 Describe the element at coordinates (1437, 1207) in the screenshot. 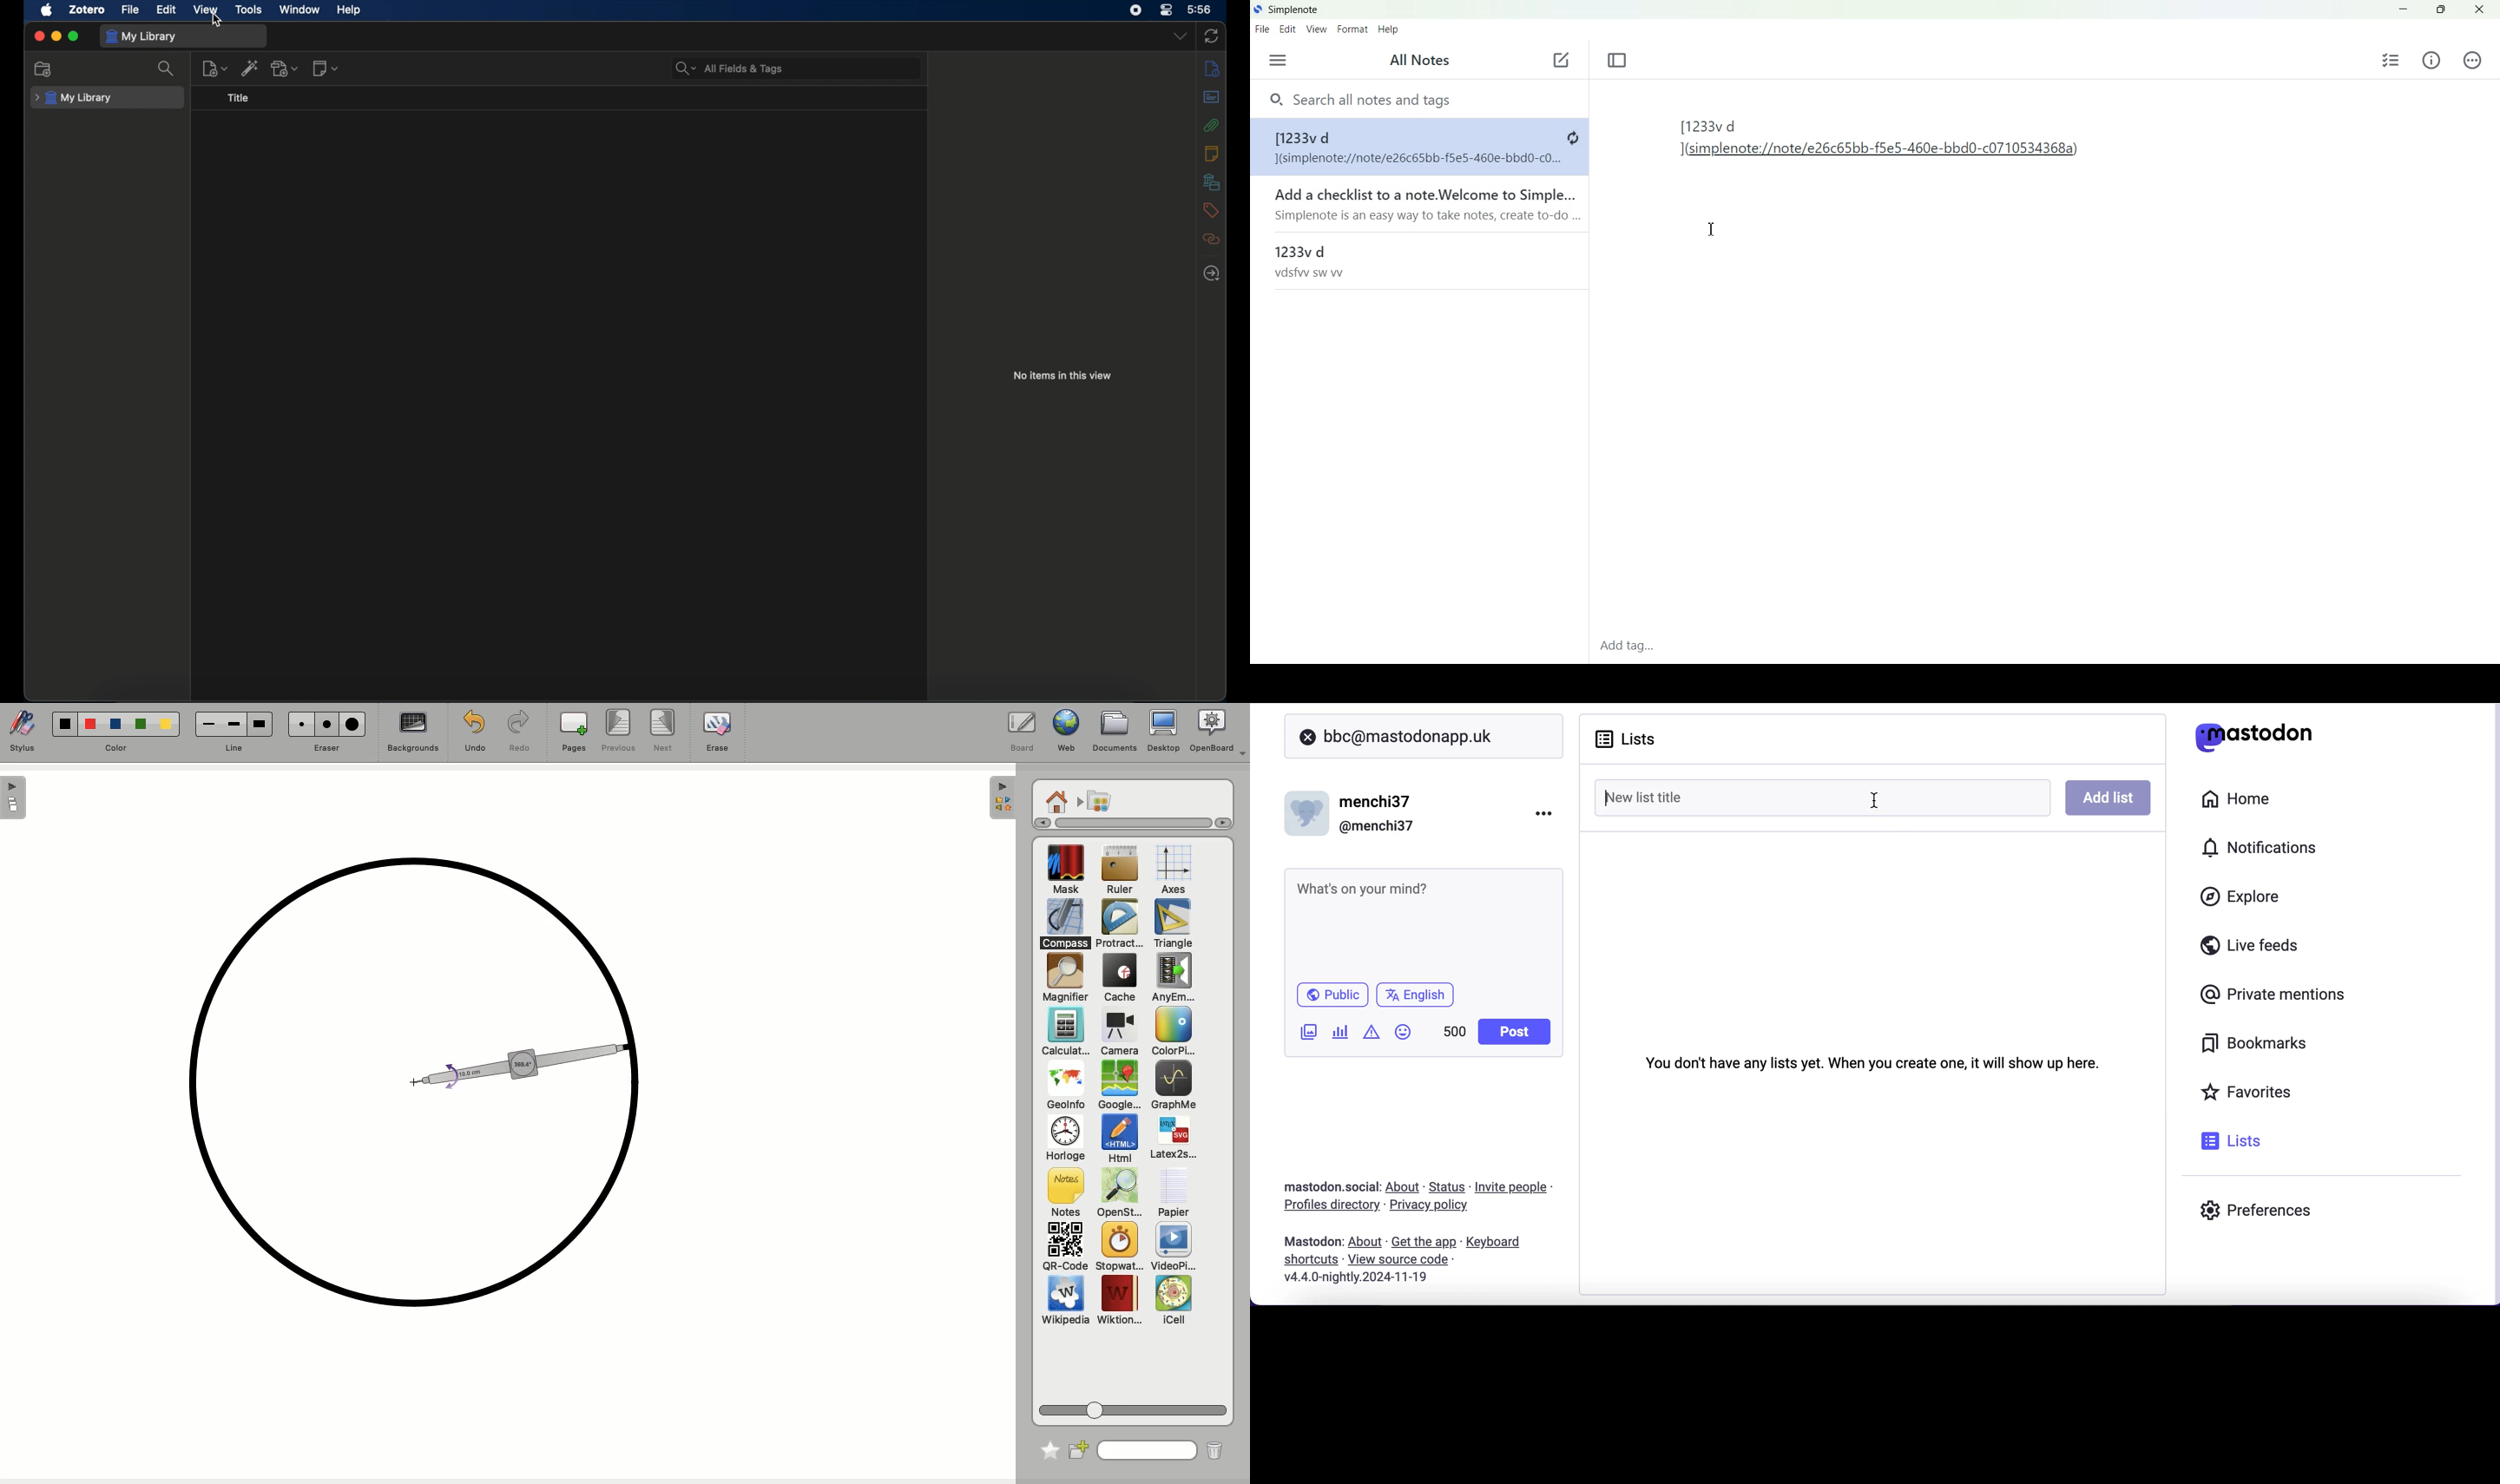

I see `privacy policy` at that location.